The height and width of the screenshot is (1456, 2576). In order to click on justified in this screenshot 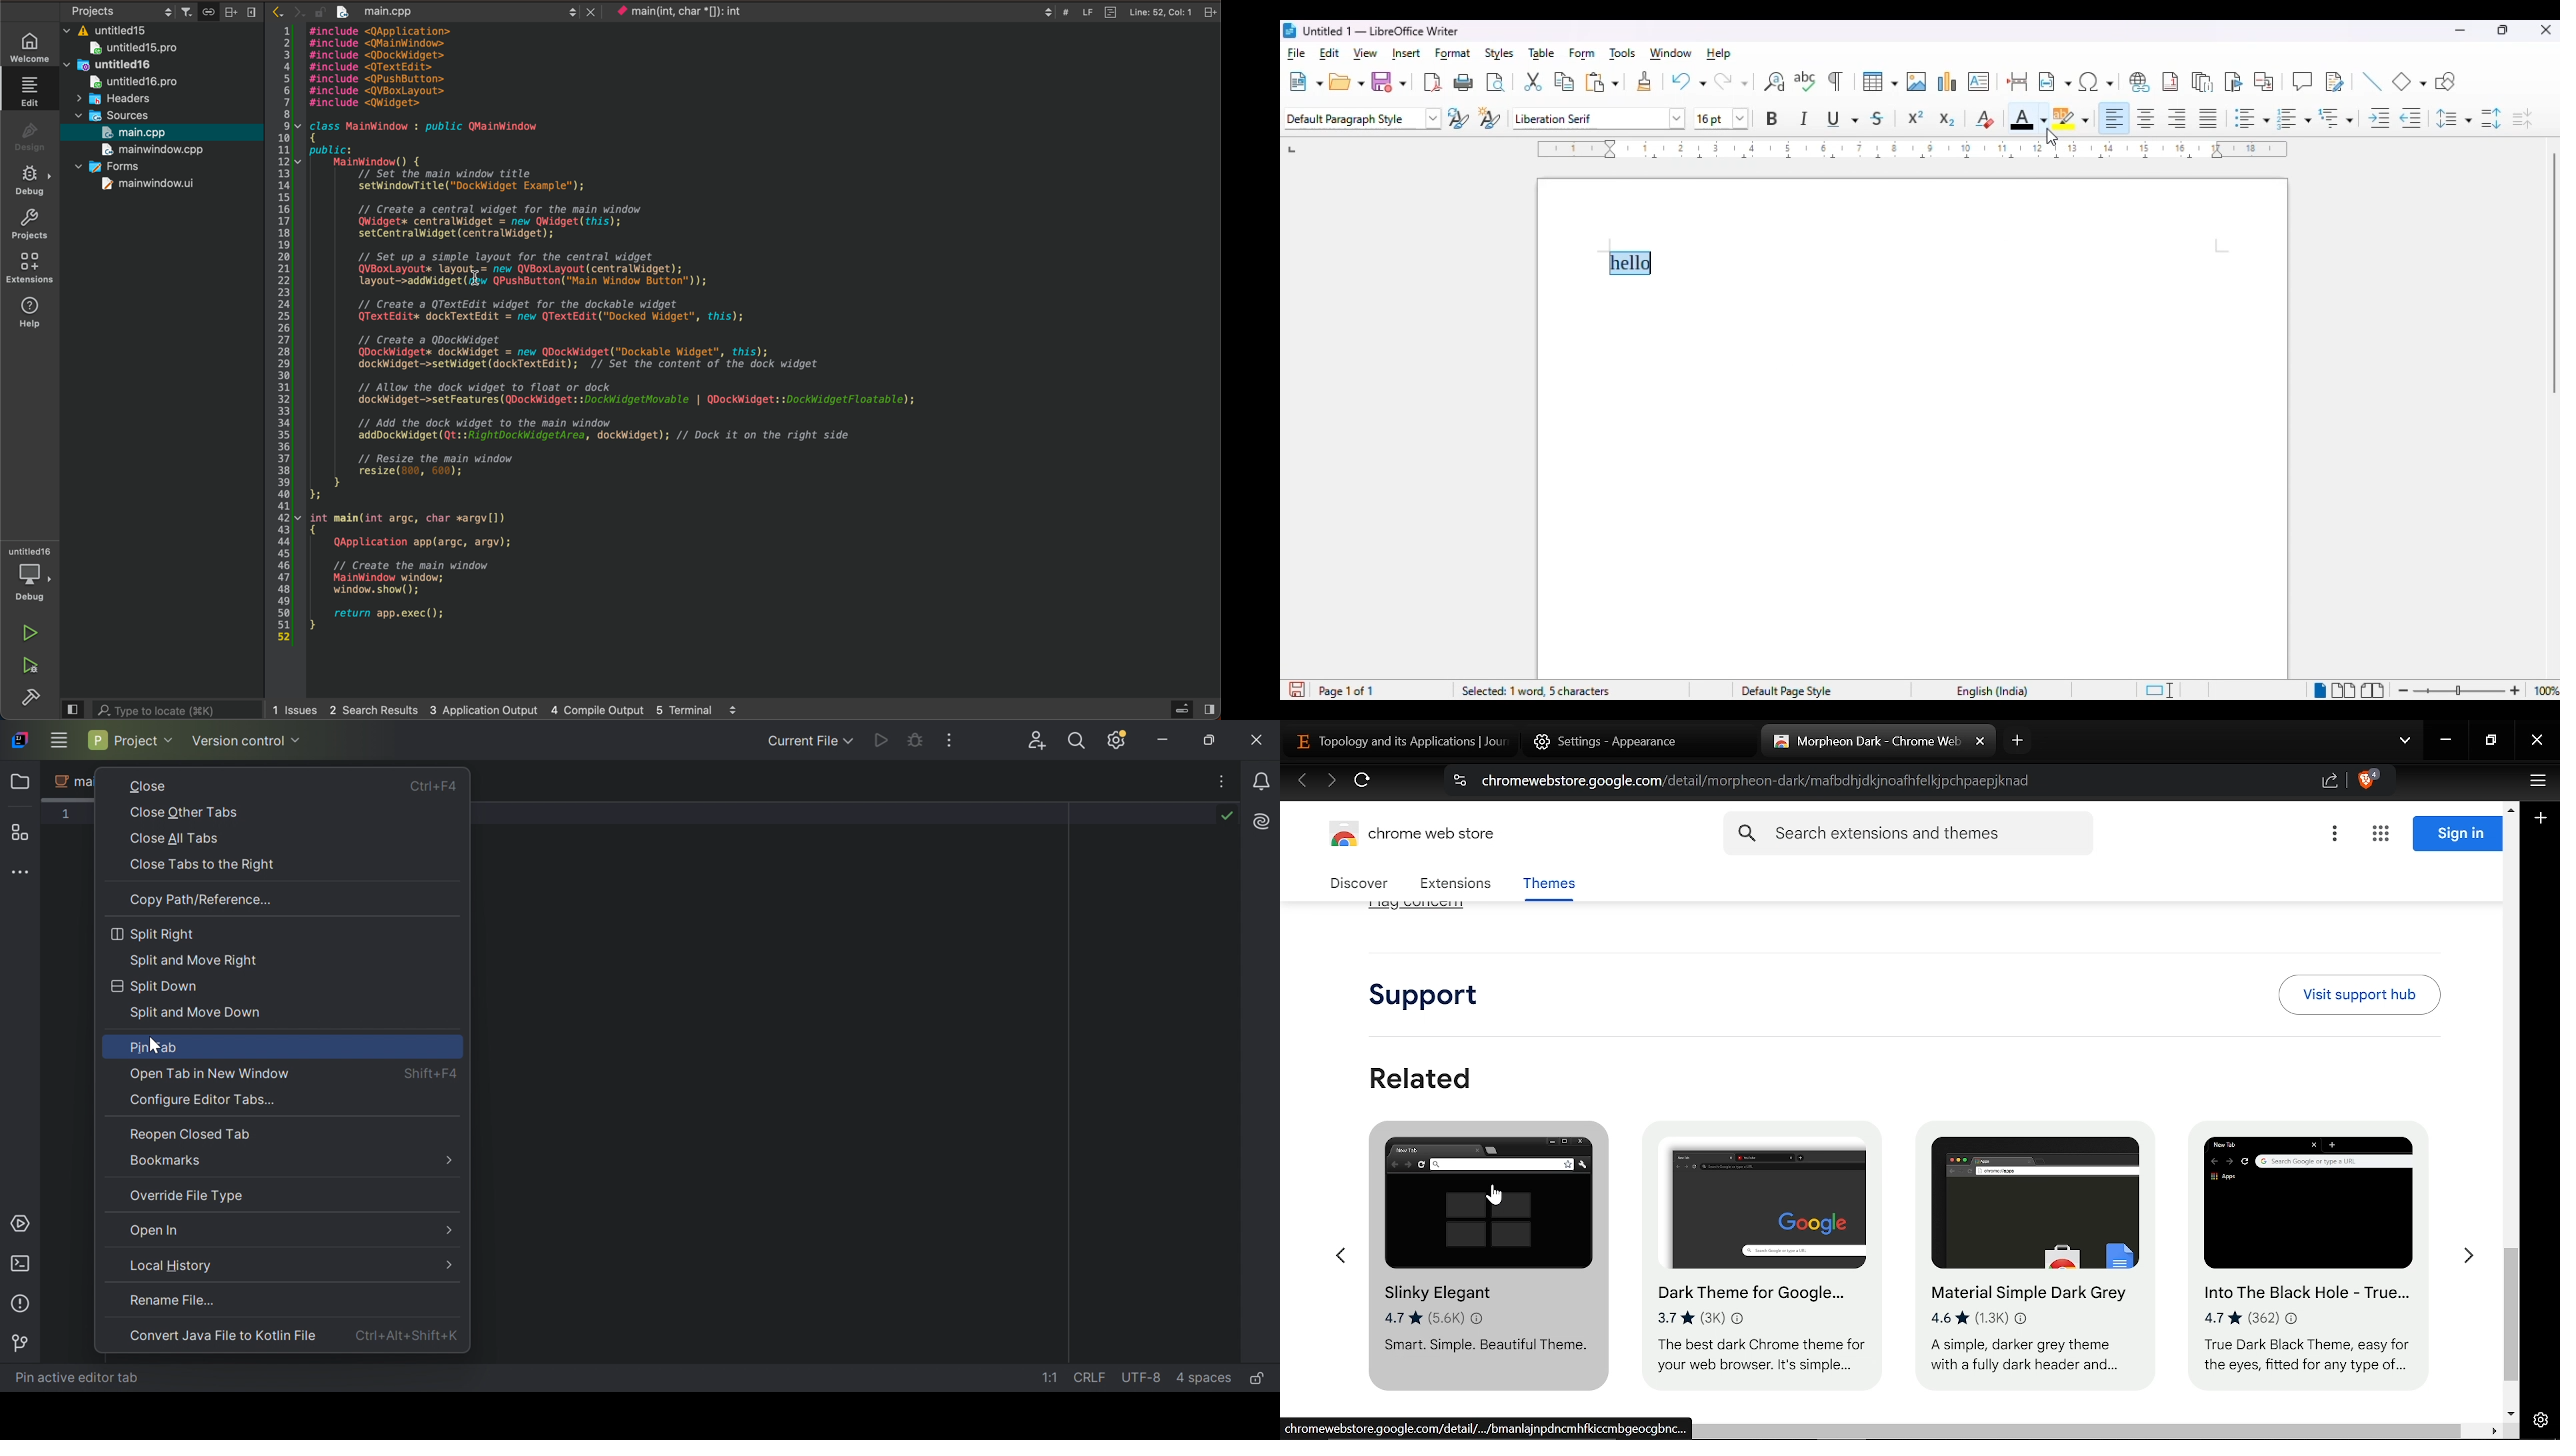, I will do `click(2209, 118)`.